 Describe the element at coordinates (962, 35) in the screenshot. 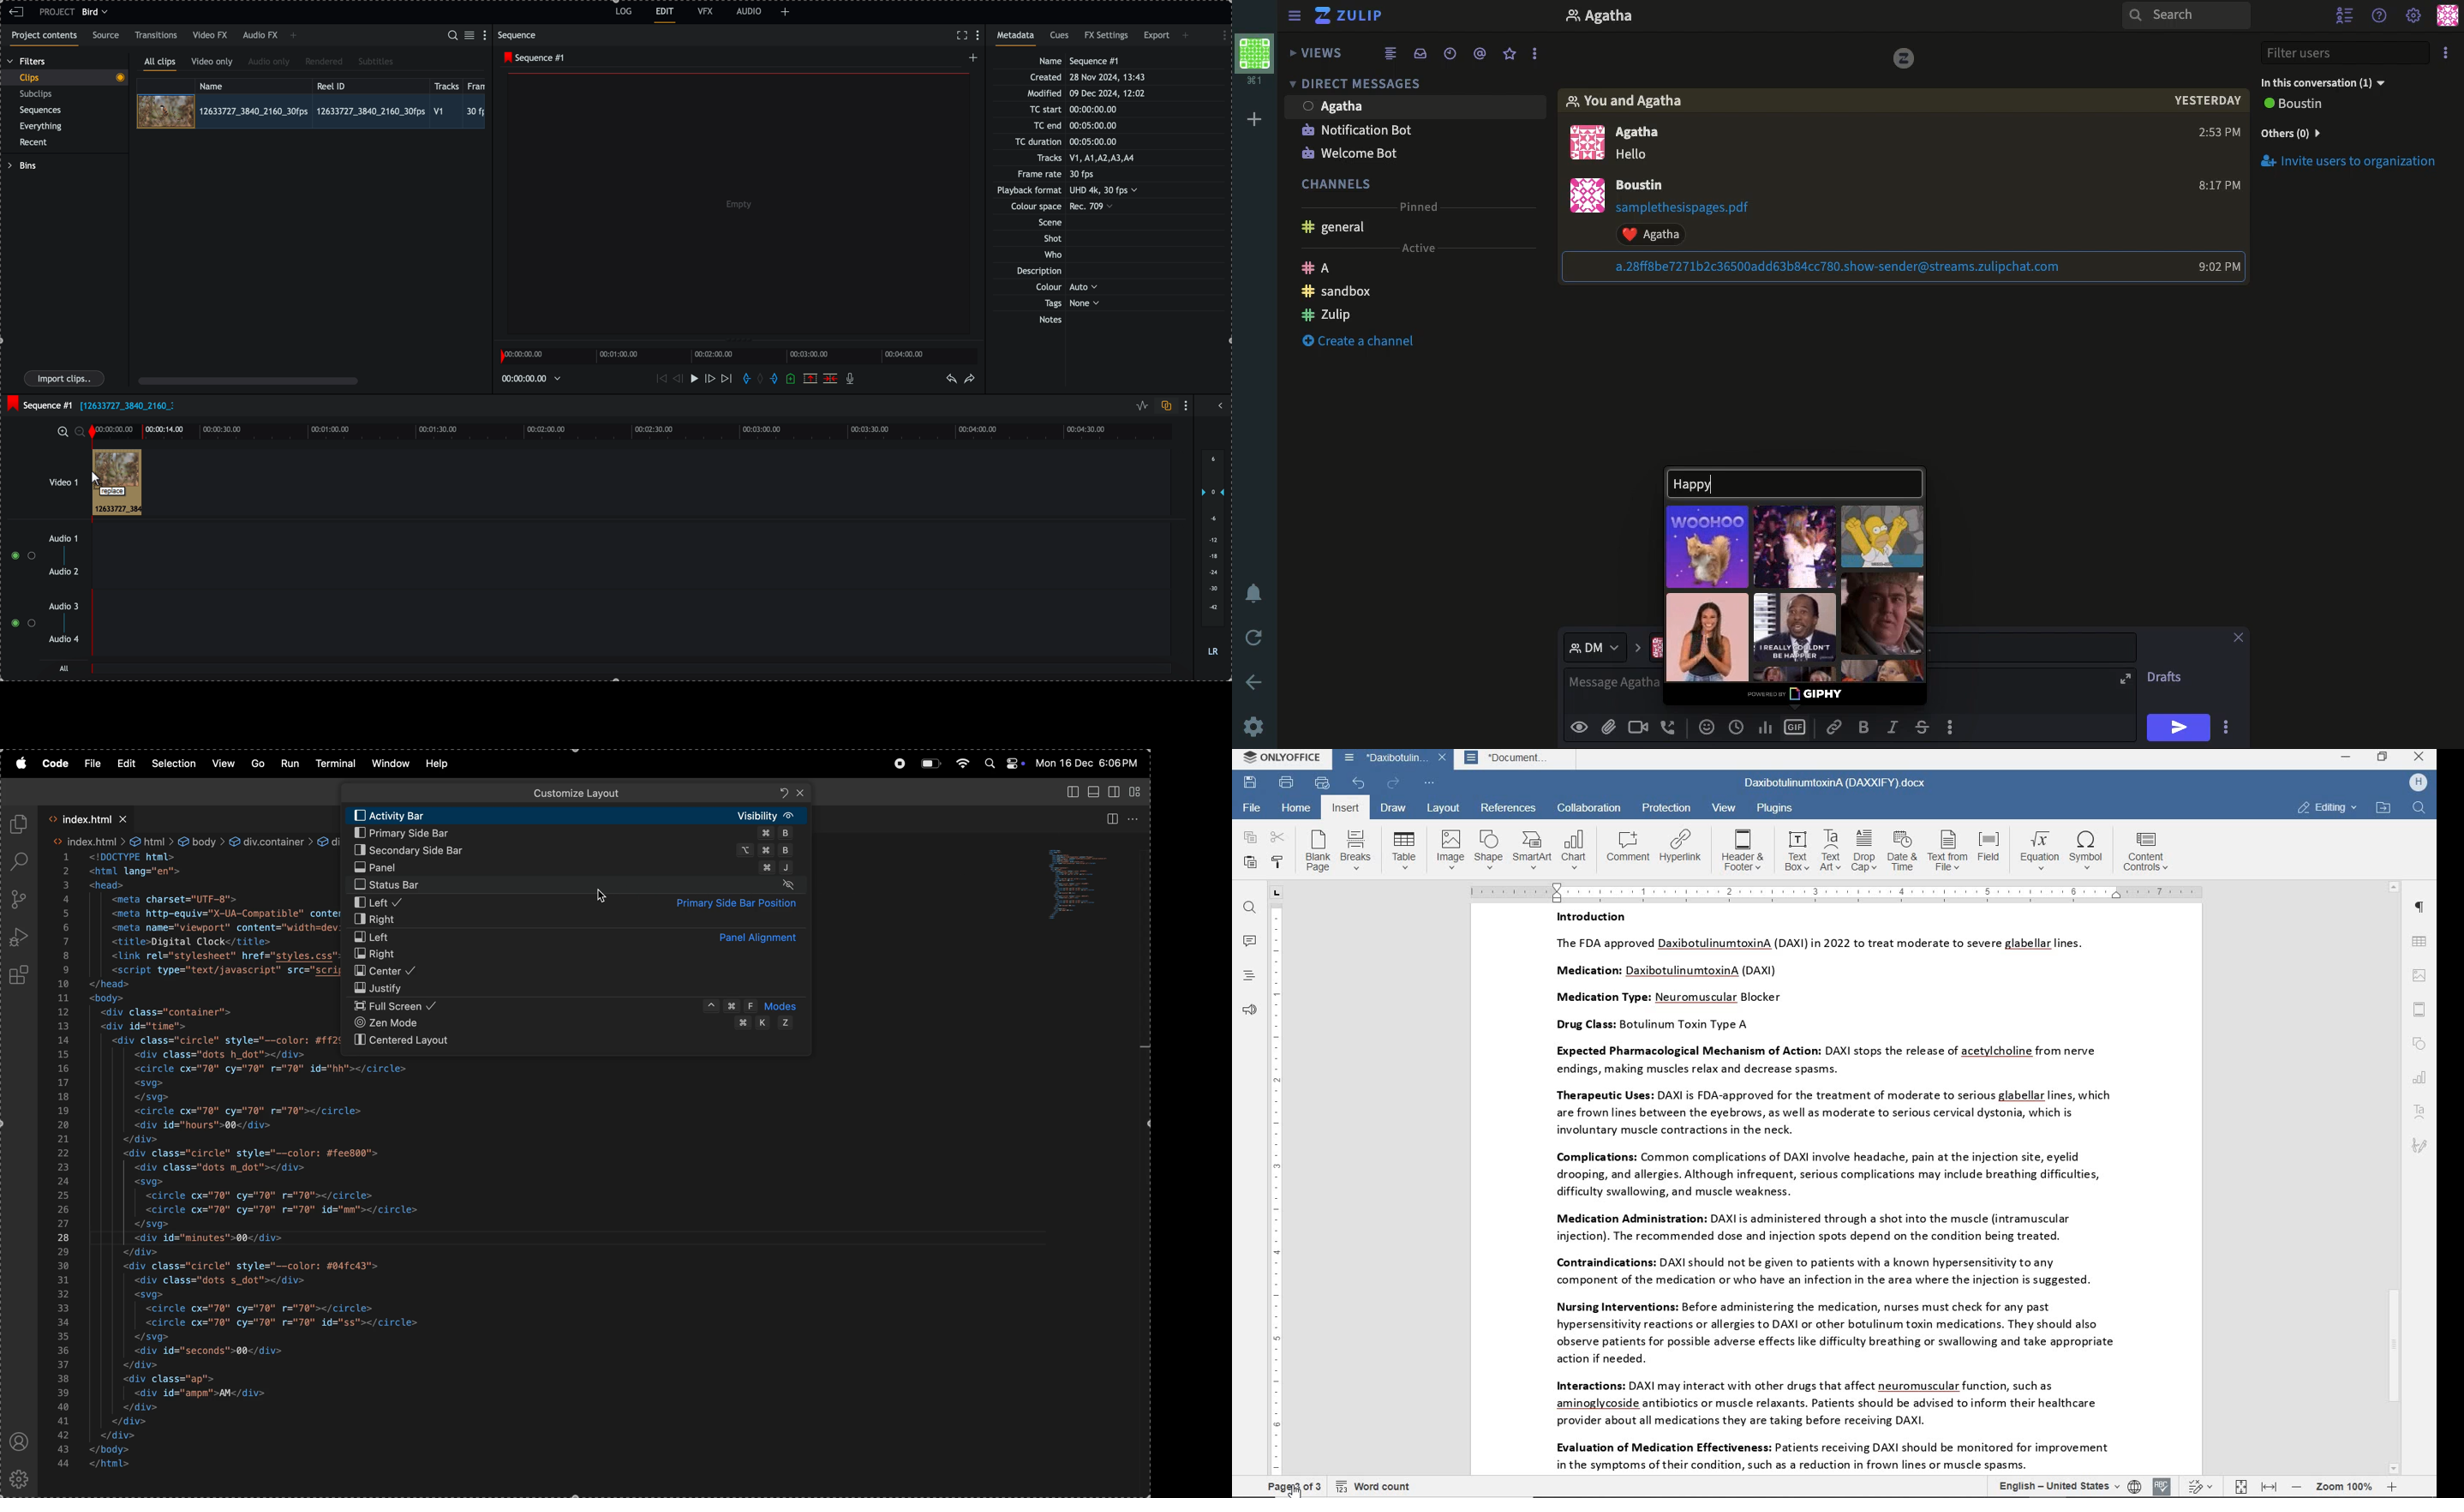

I see `fullscreen` at that location.